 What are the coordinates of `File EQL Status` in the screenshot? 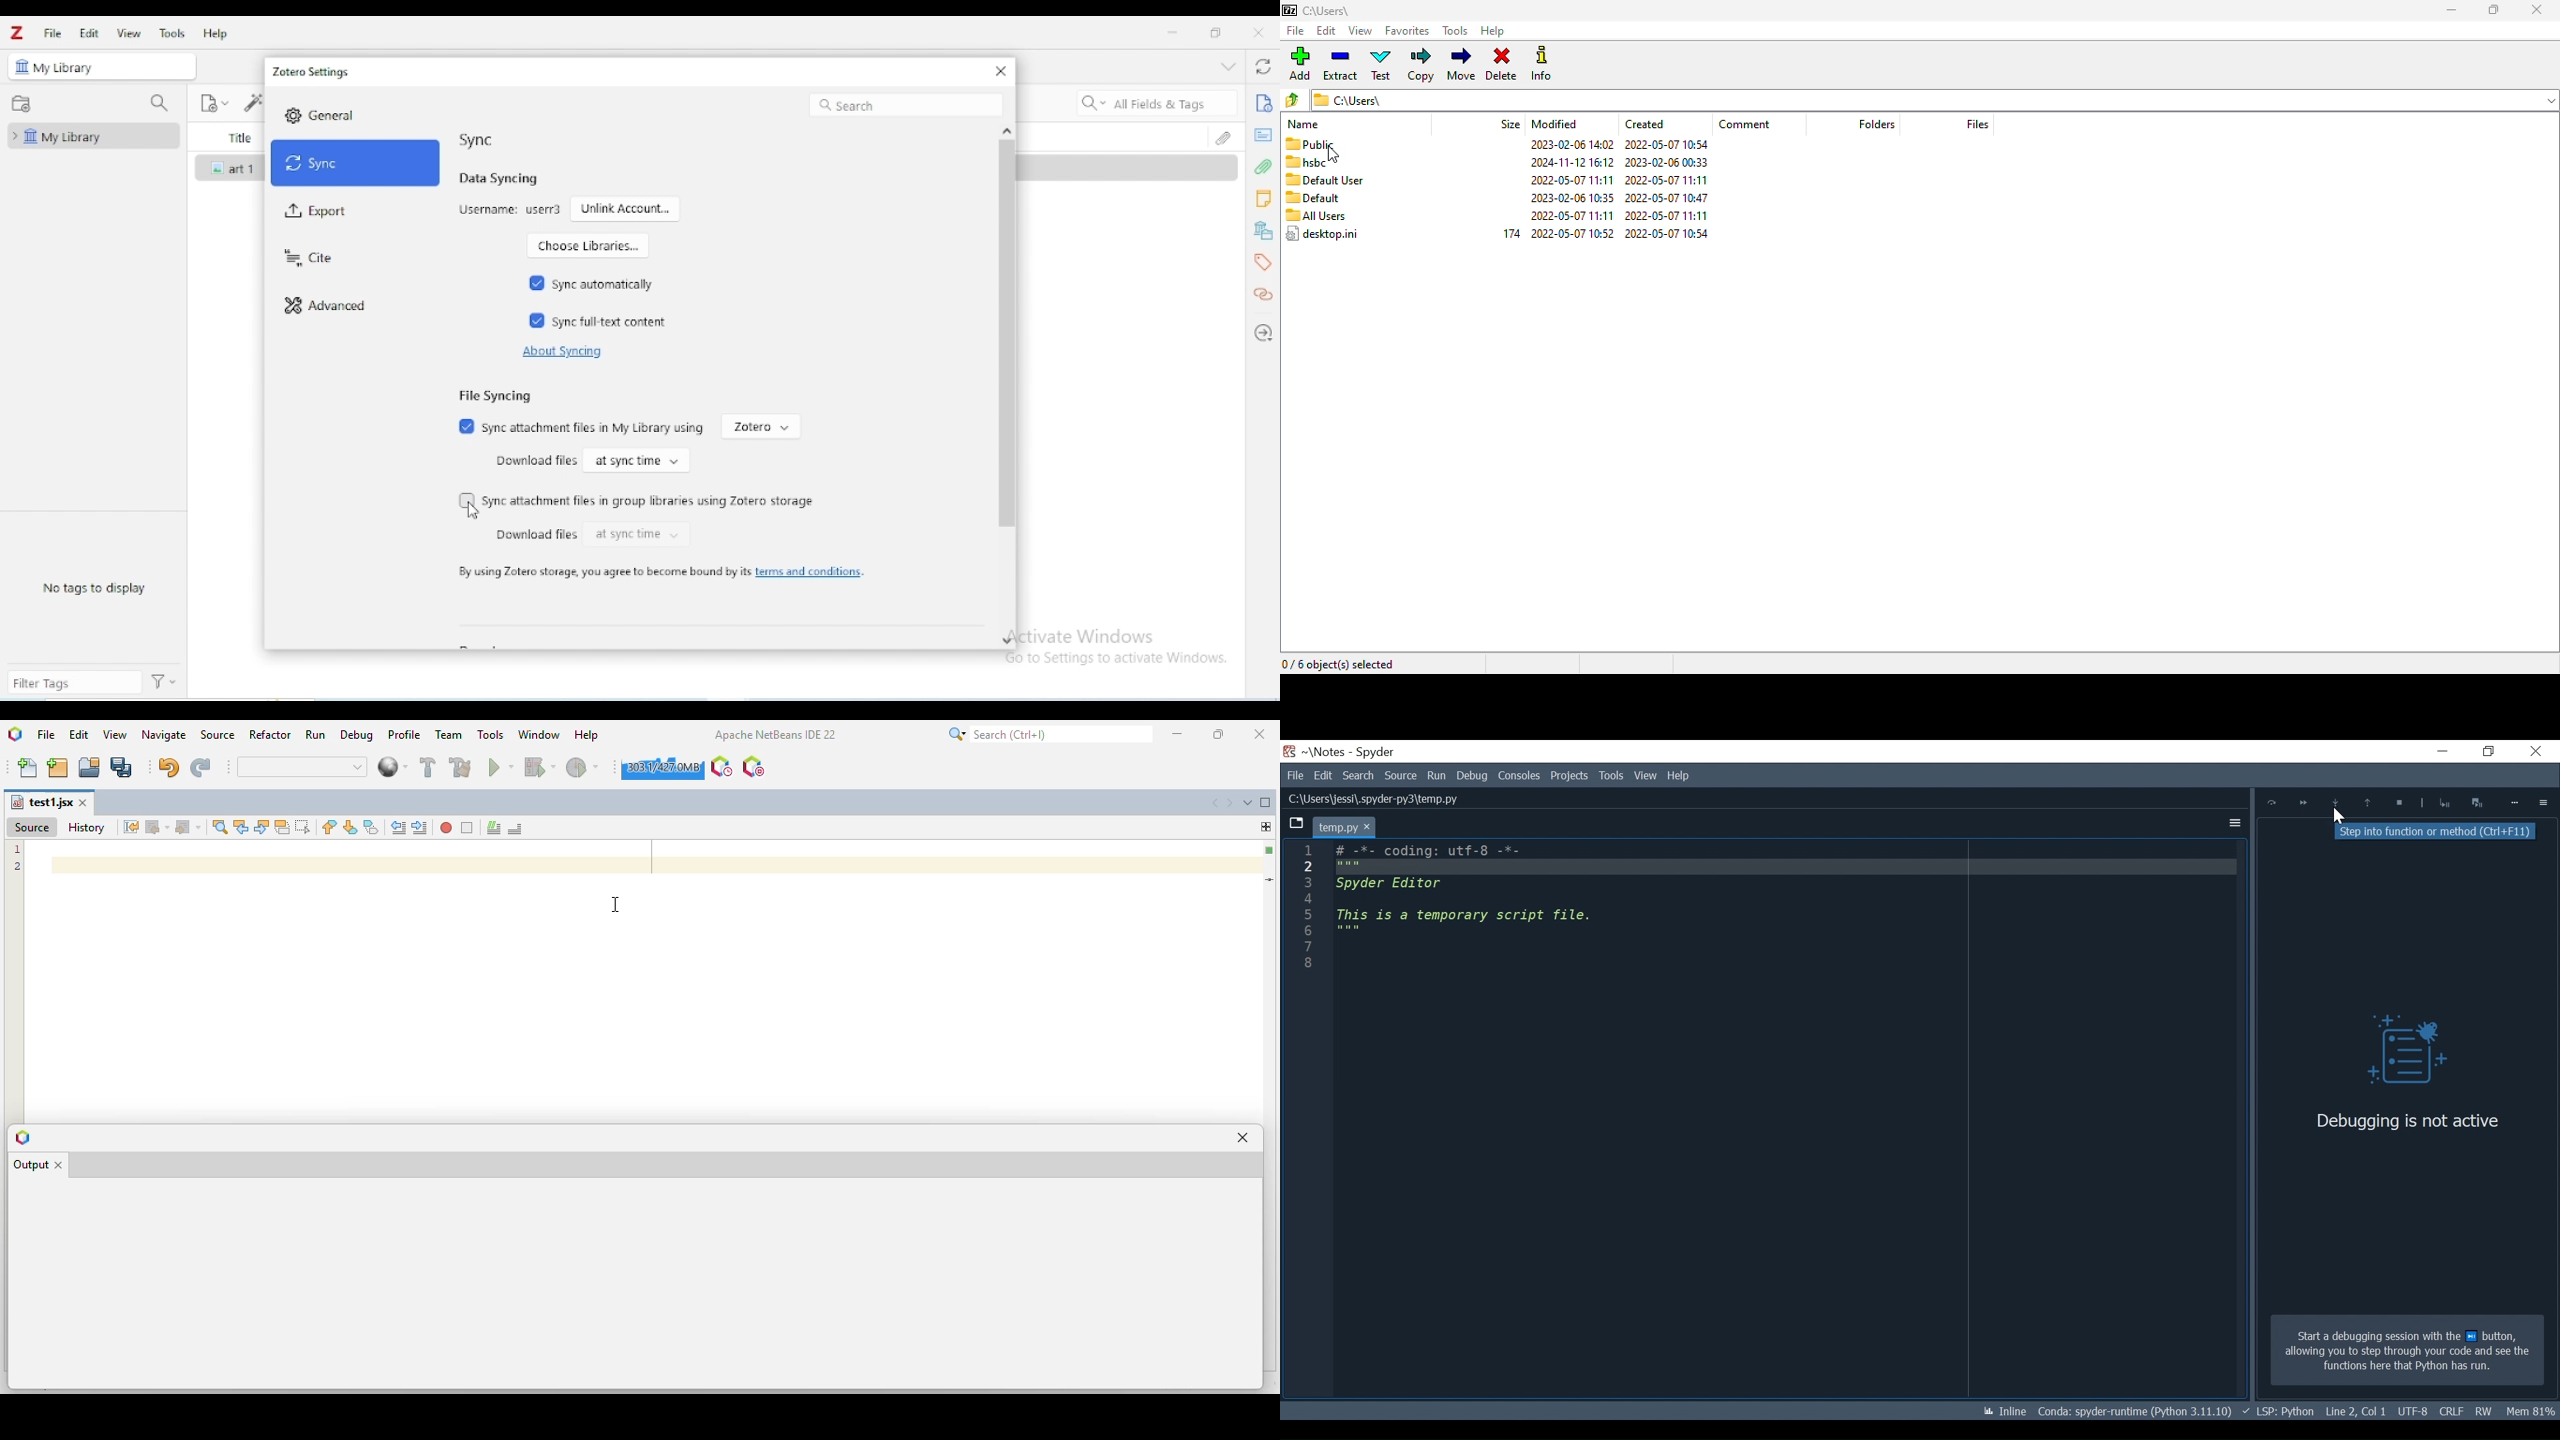 It's located at (2356, 1411).